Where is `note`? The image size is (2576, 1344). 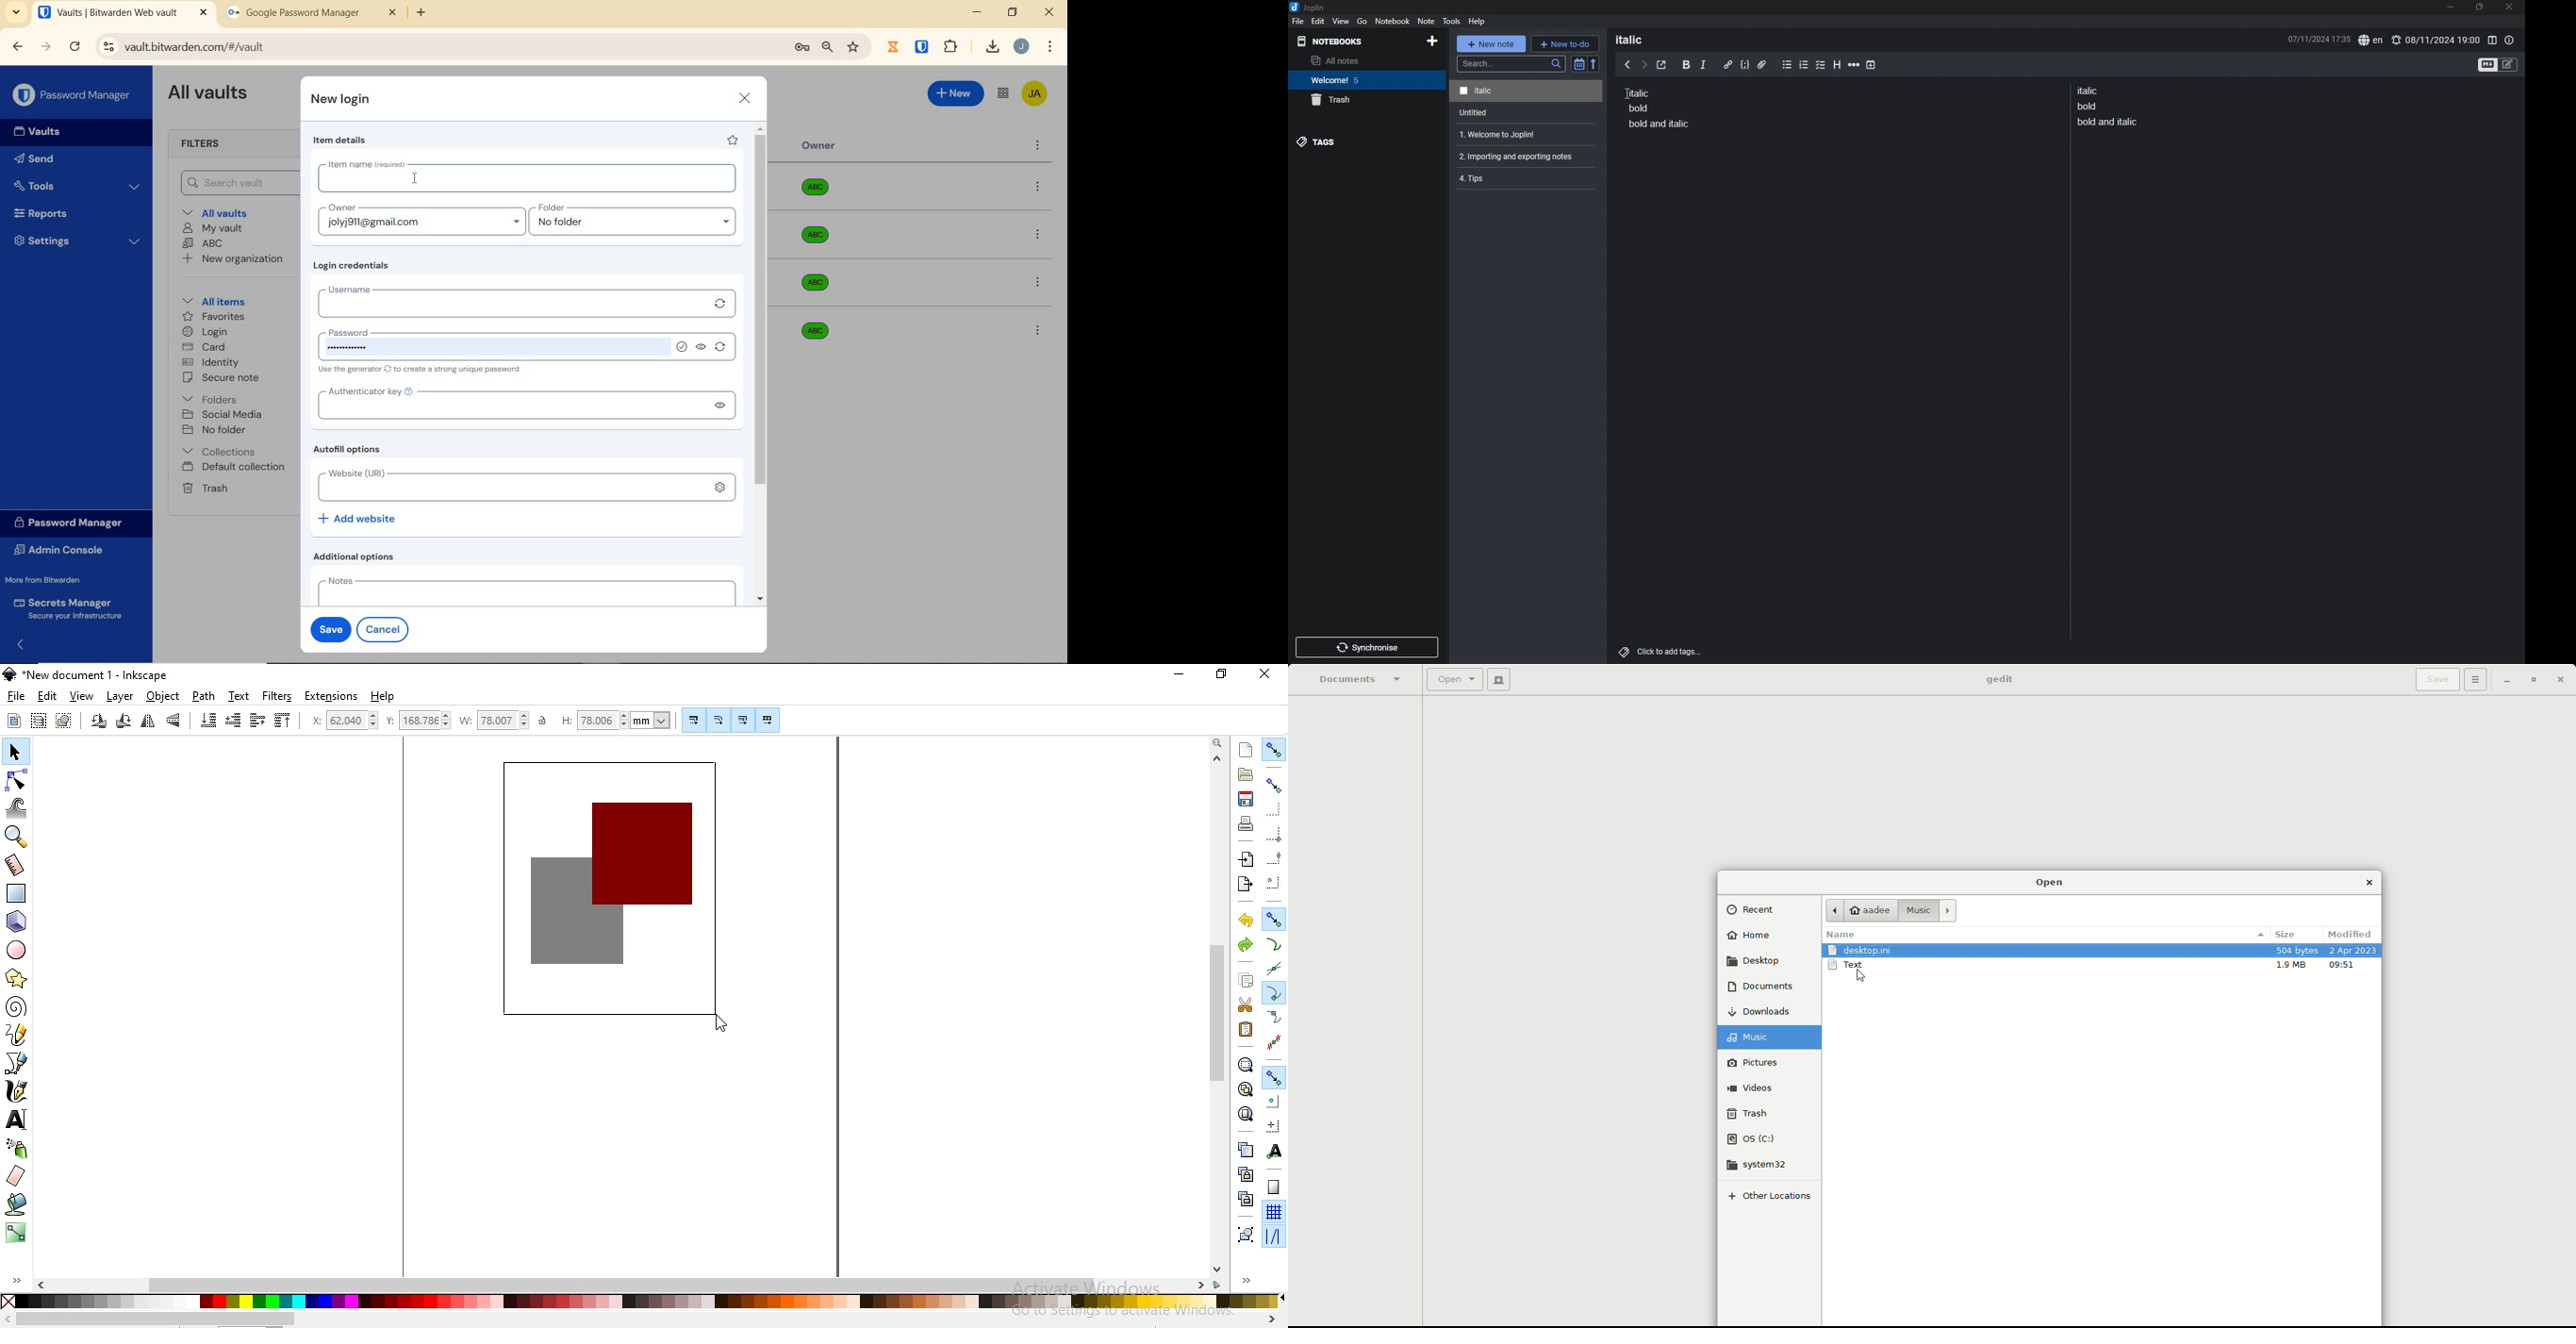
note is located at coordinates (1521, 177).